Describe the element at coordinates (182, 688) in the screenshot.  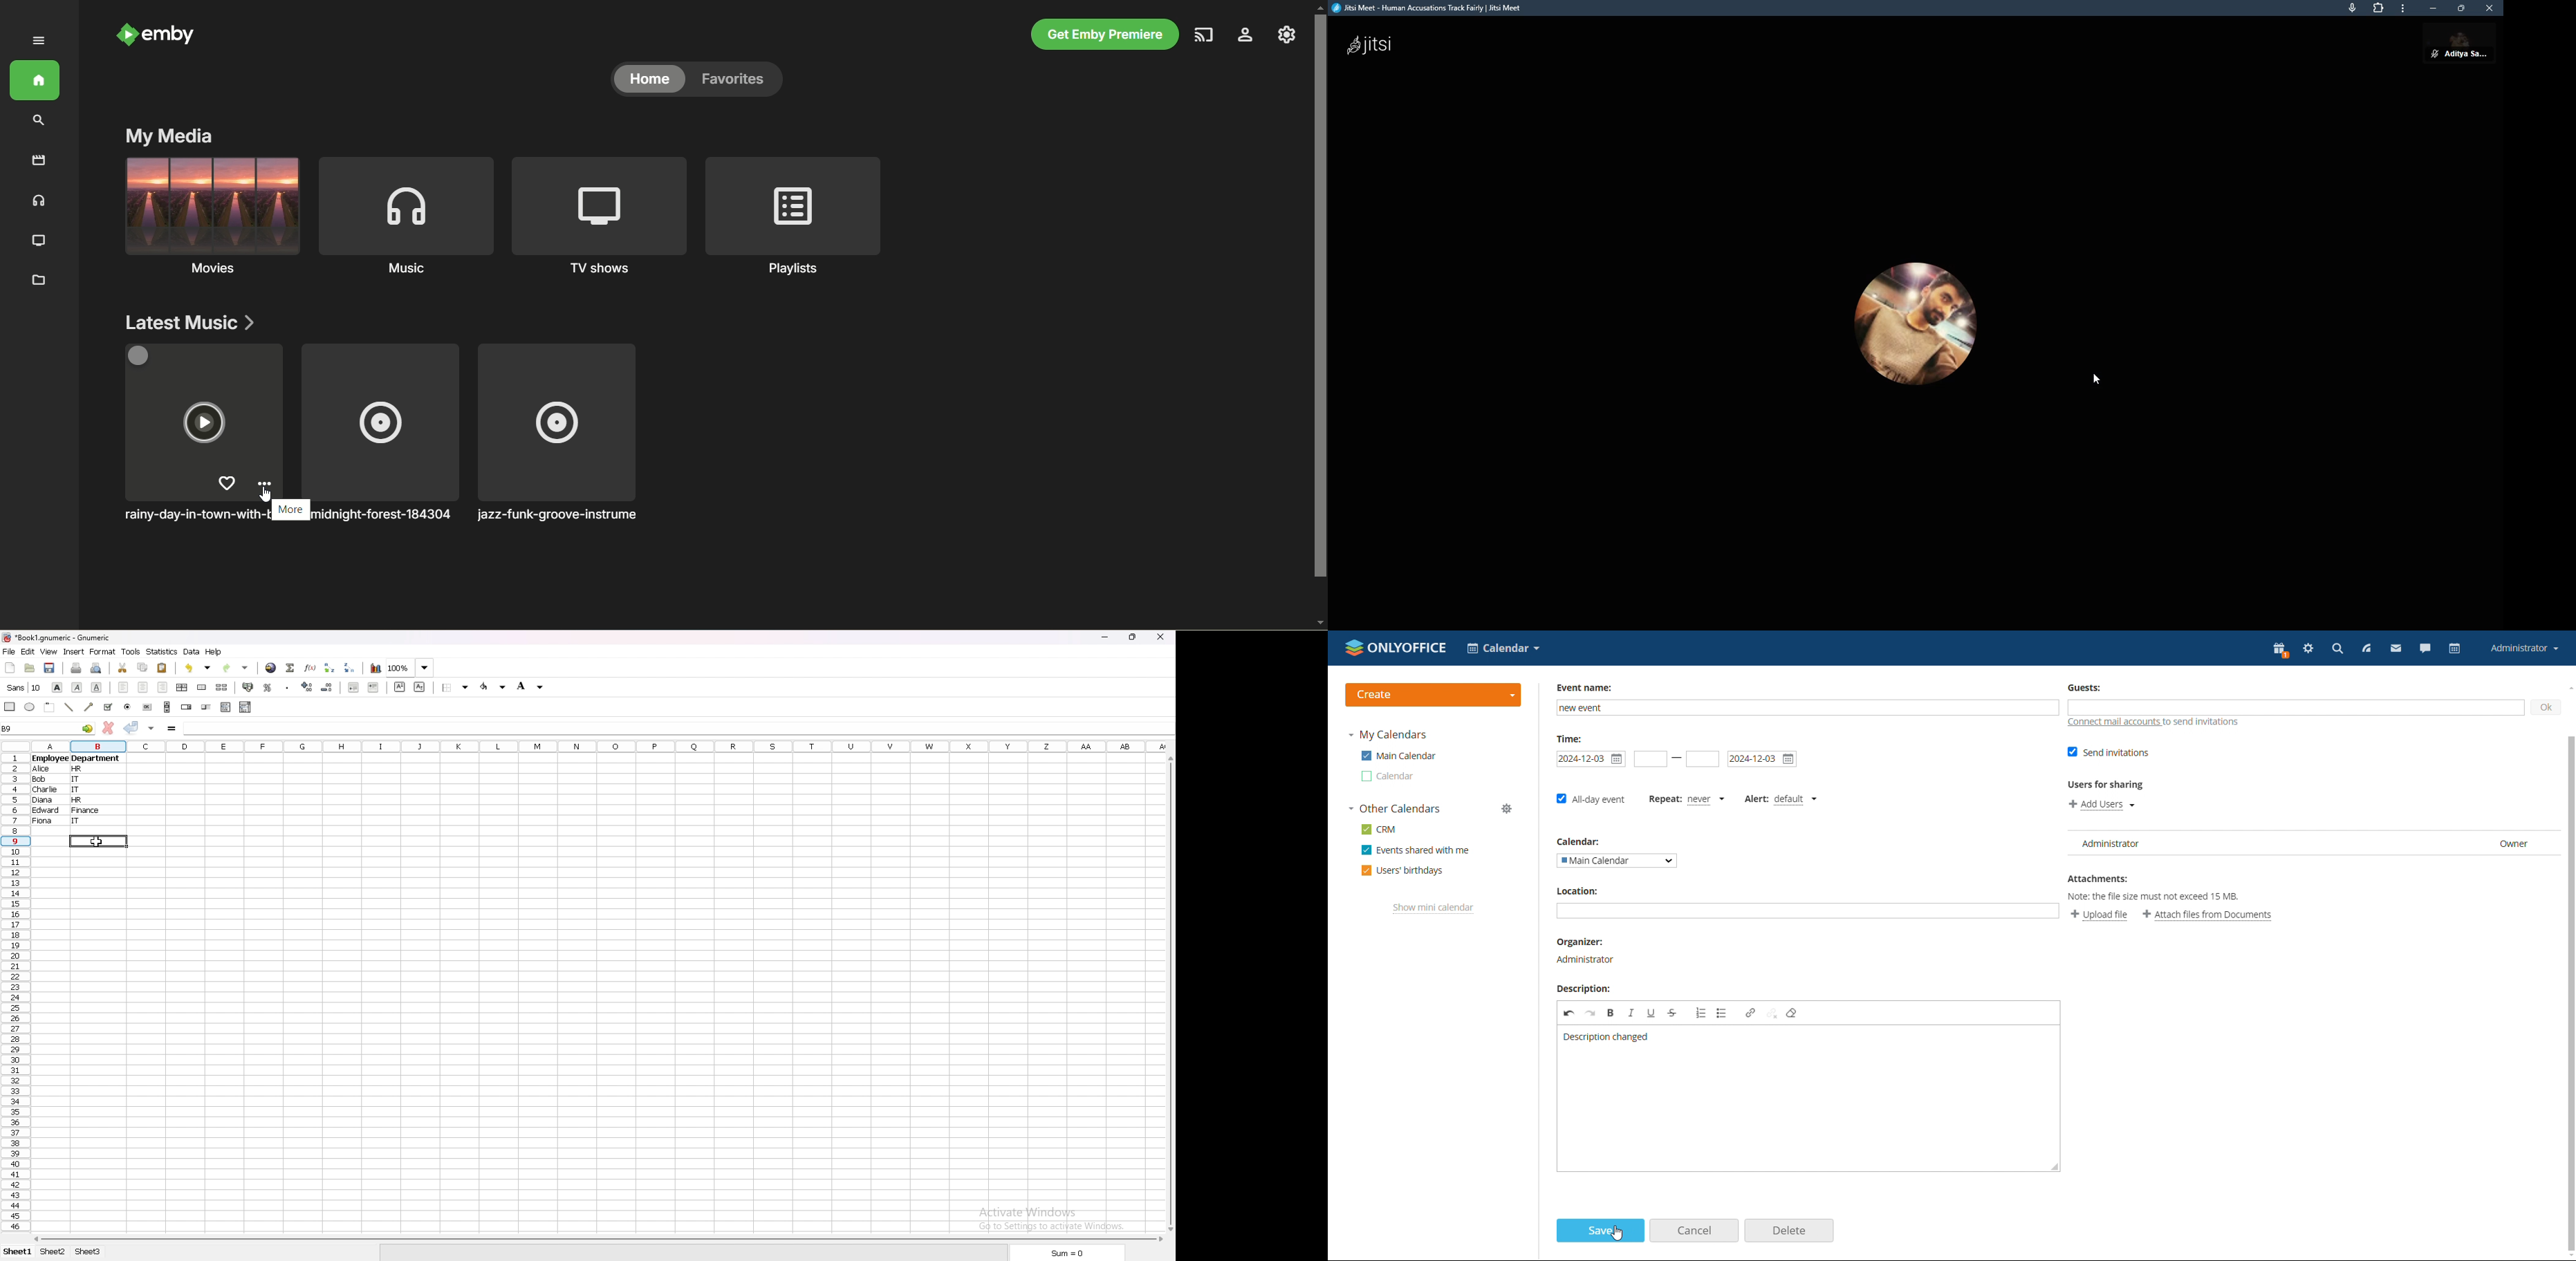
I see `centre horizontally` at that location.